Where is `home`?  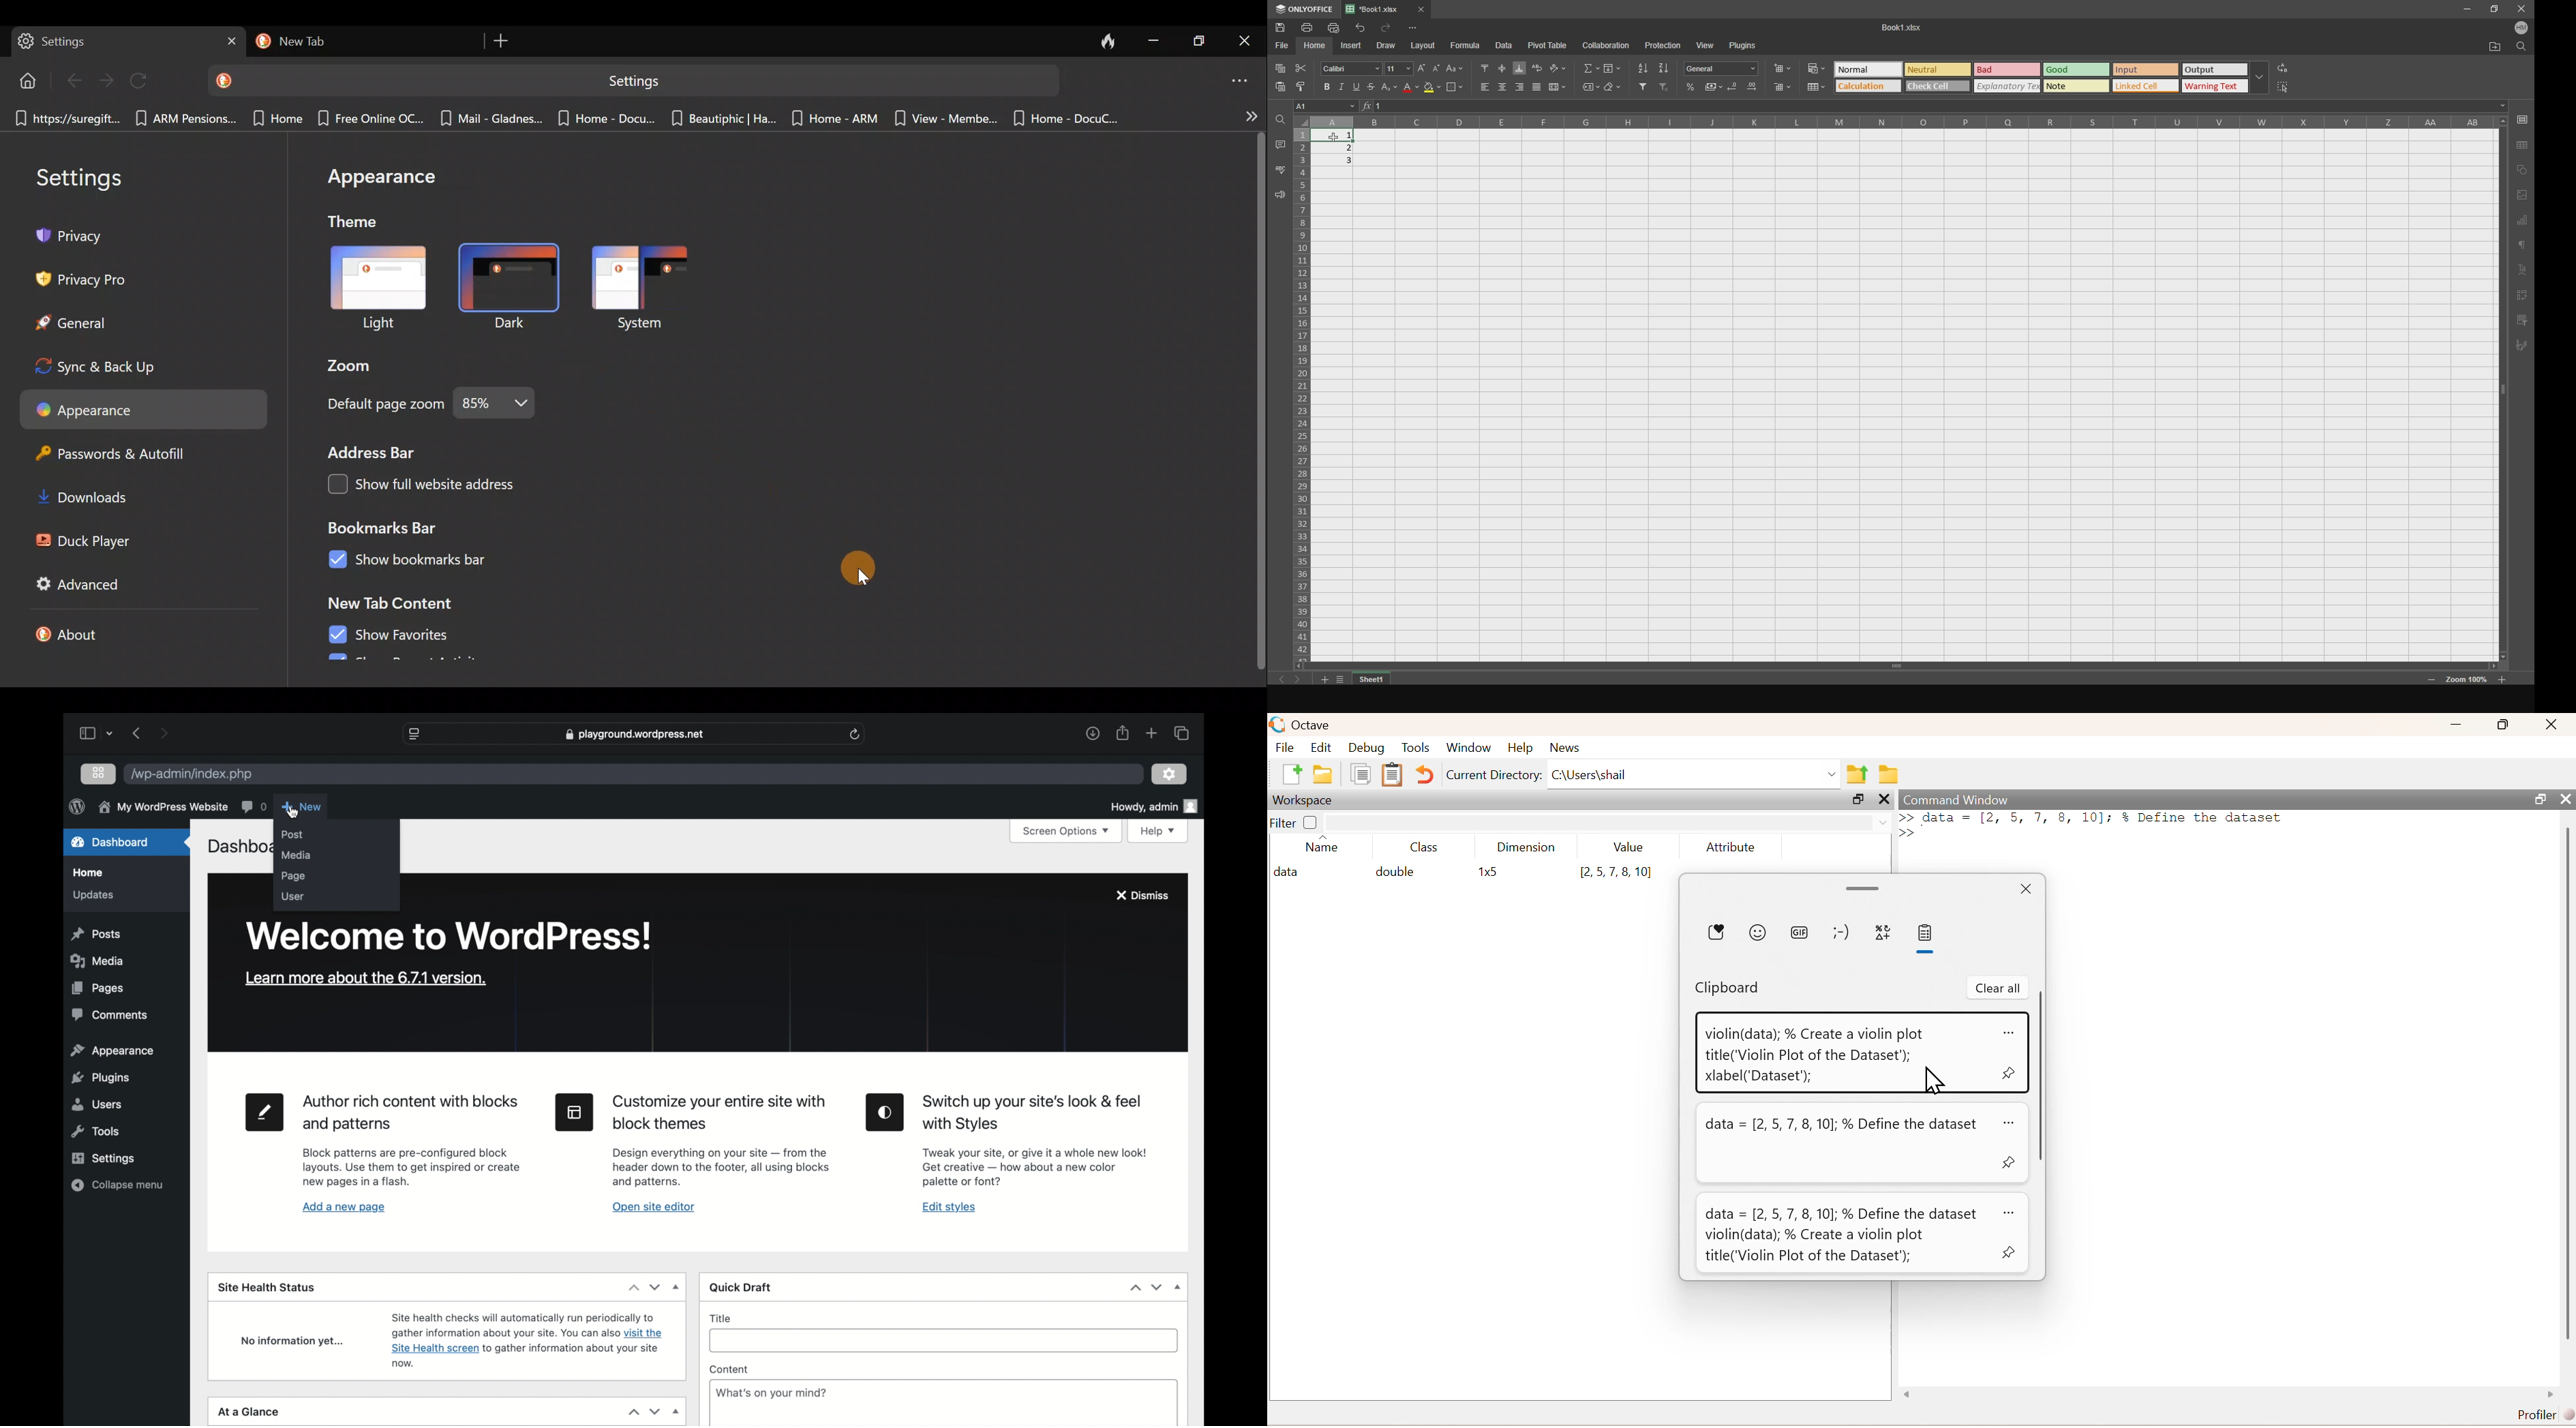
home is located at coordinates (1316, 46).